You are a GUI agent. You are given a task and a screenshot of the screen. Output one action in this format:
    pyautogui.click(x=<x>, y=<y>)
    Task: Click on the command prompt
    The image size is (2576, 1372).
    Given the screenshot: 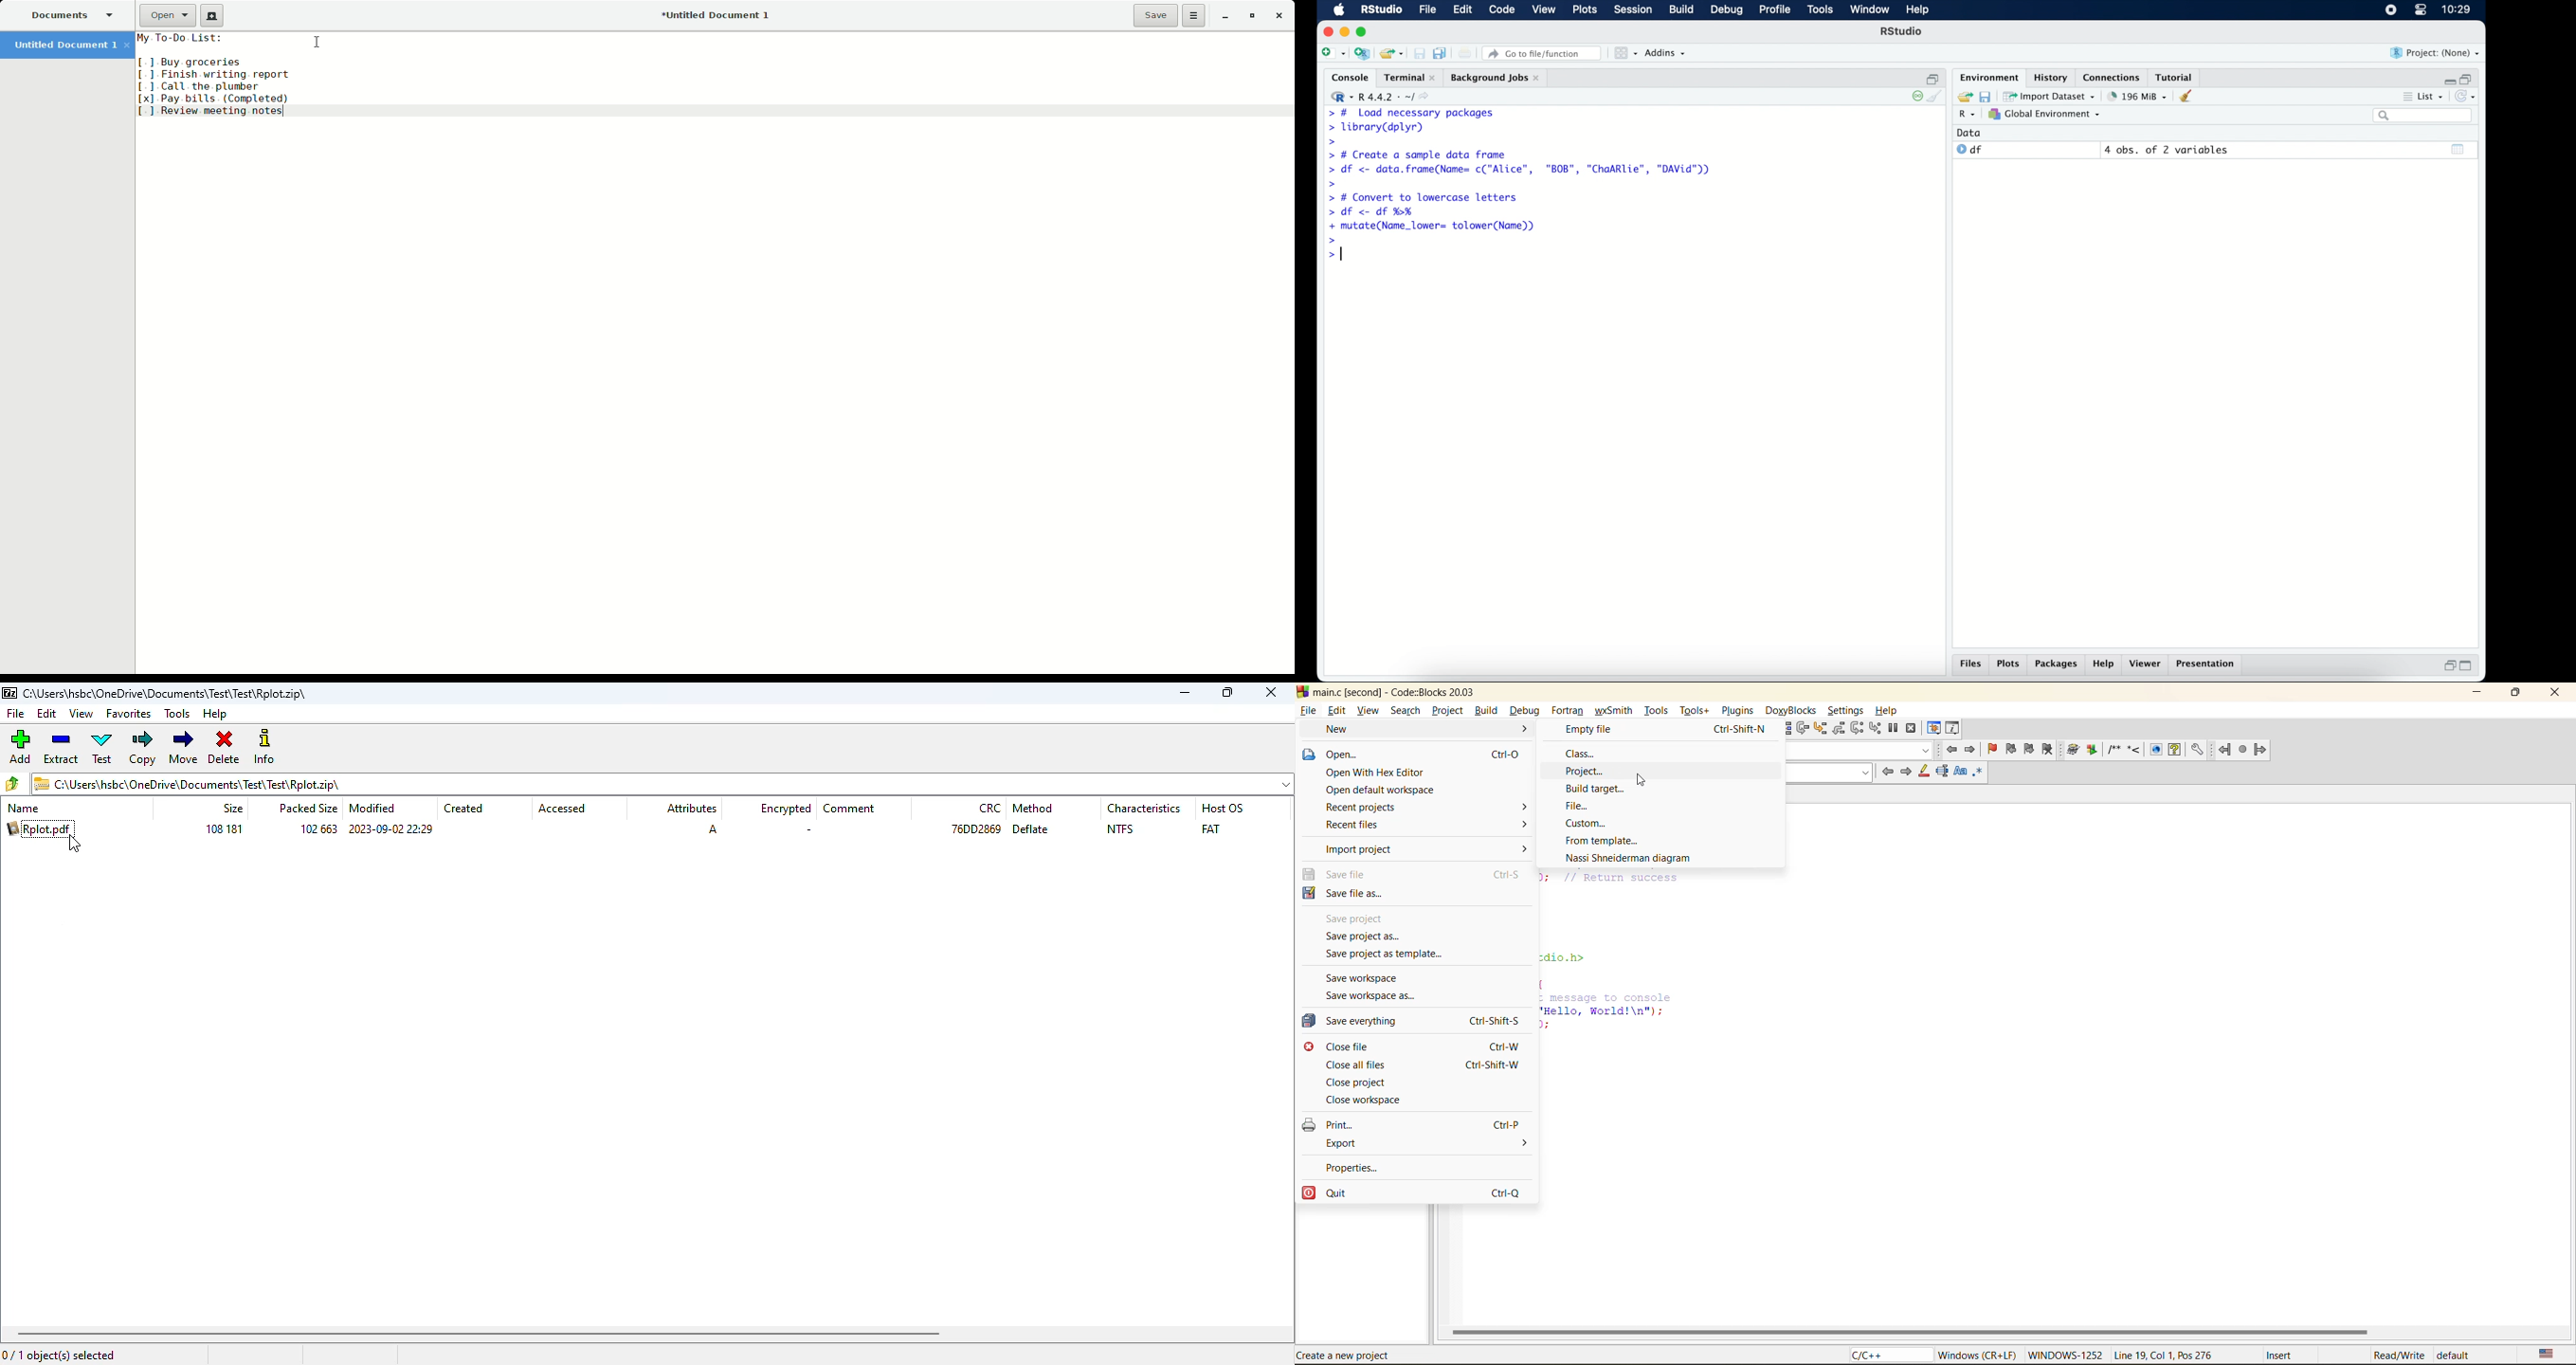 What is the action you would take?
    pyautogui.click(x=1333, y=240)
    